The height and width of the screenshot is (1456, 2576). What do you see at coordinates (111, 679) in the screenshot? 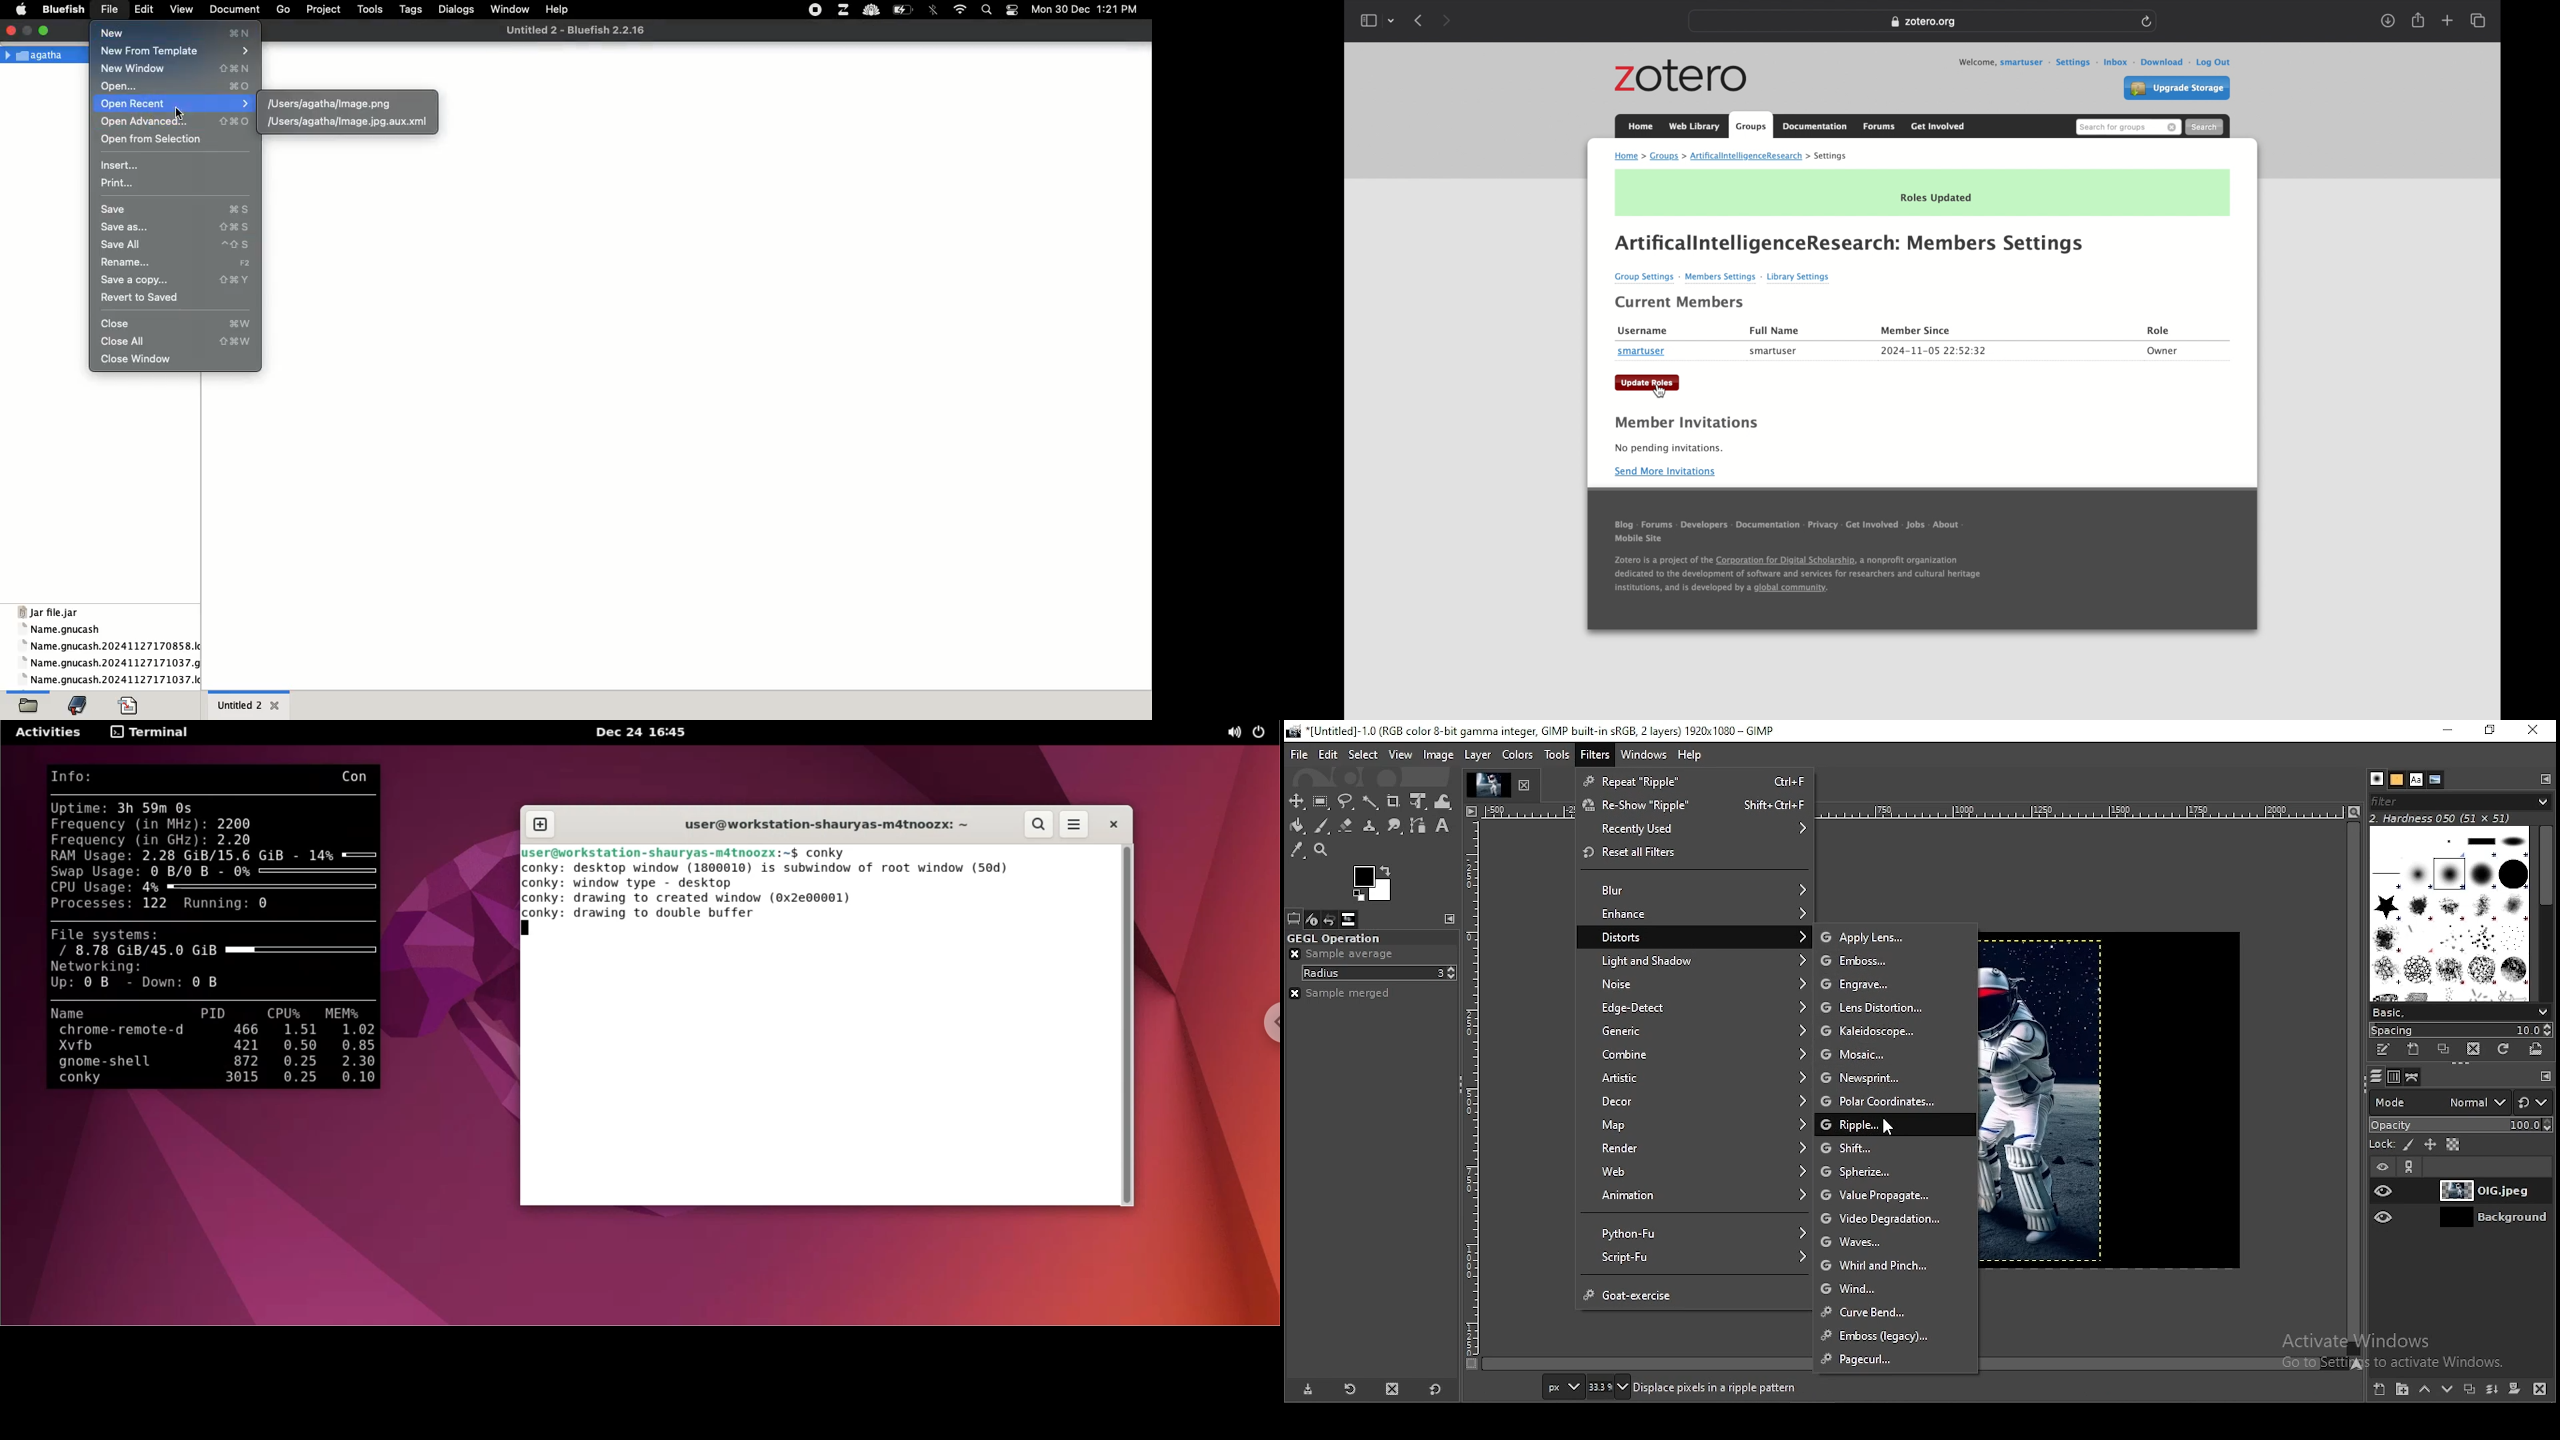
I see `name` at bounding box center [111, 679].